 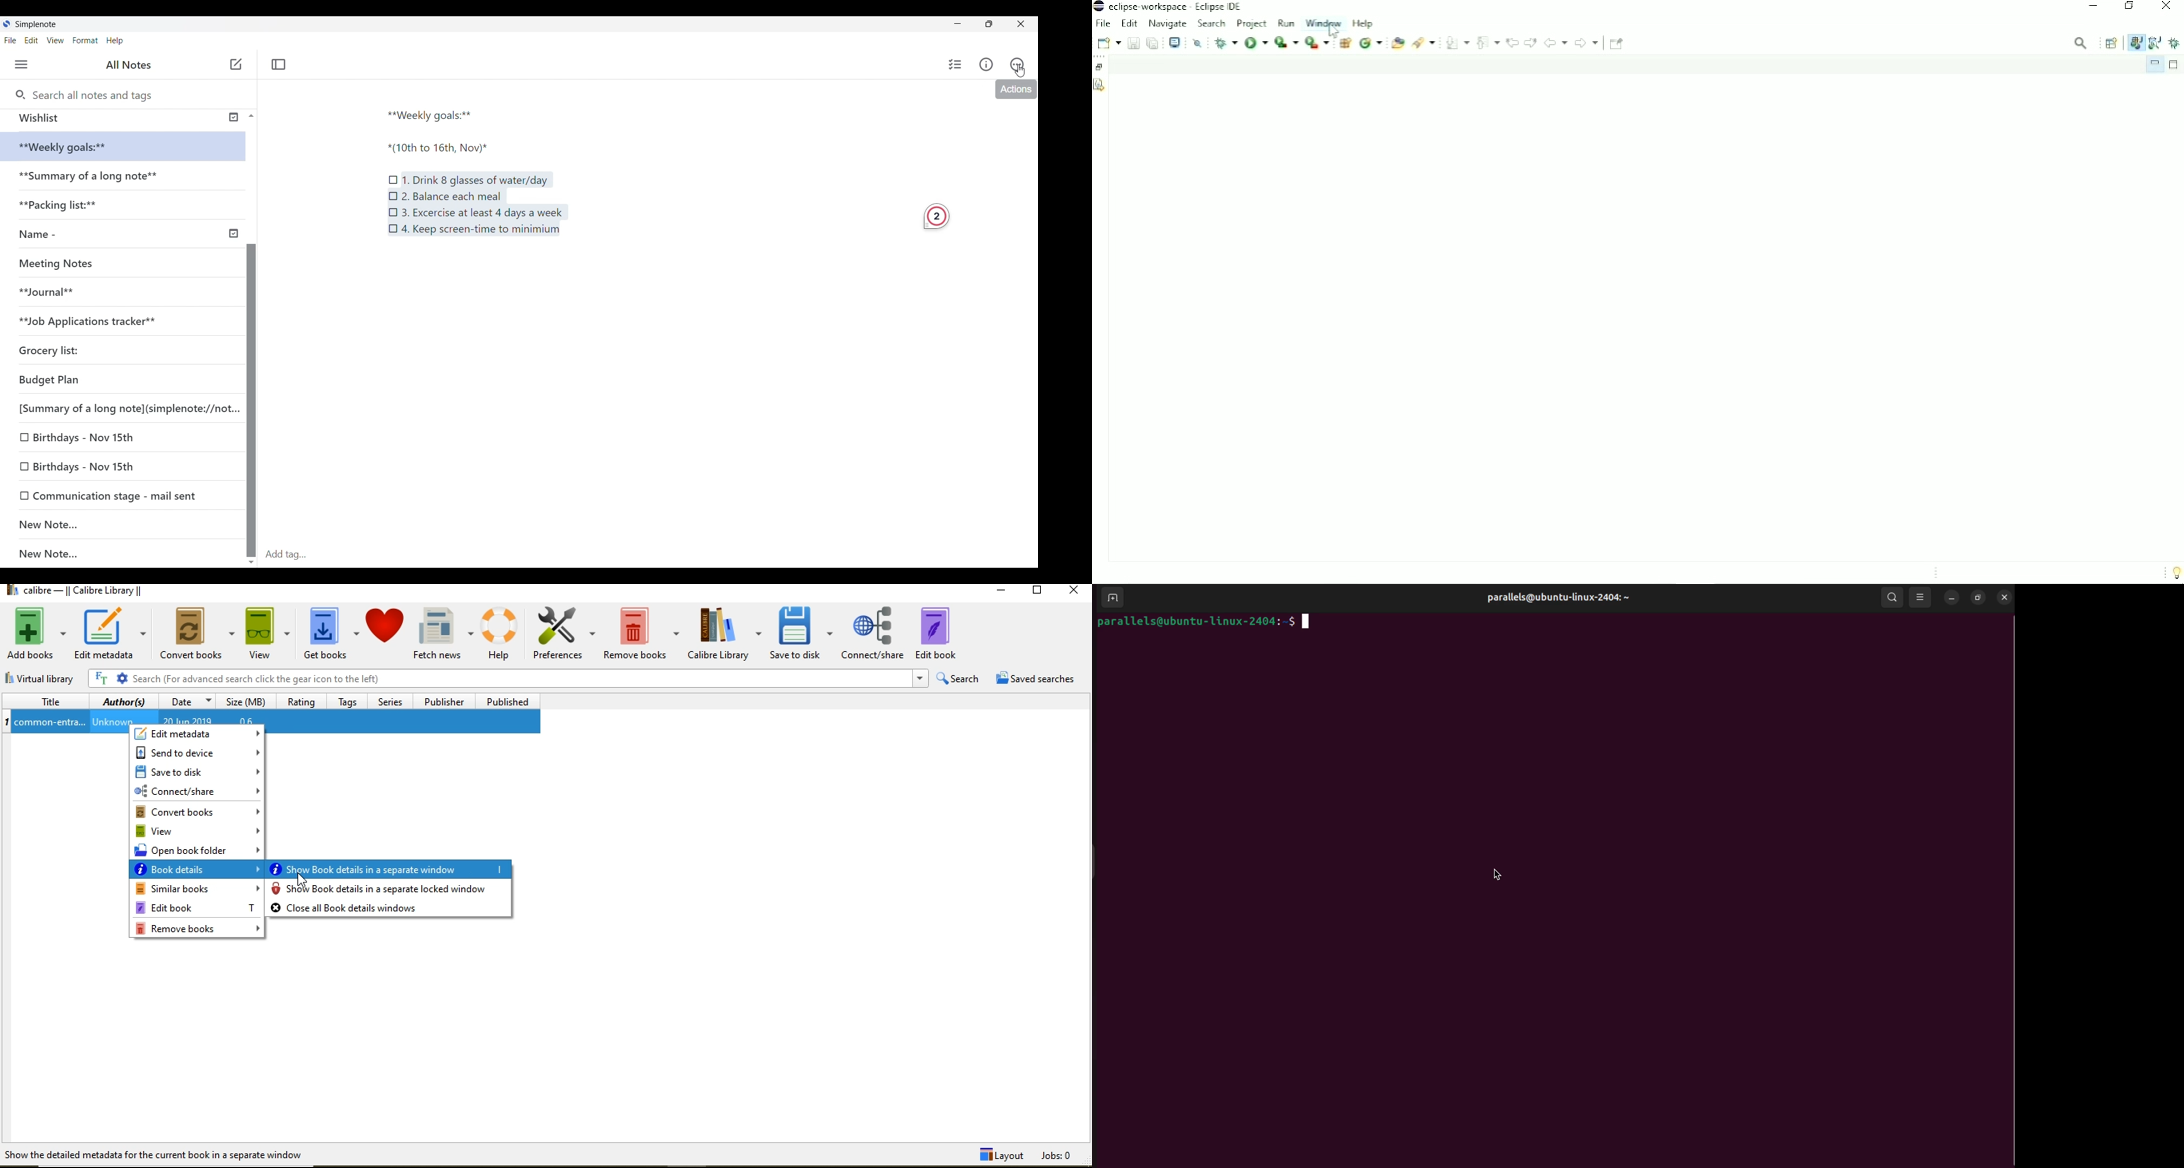 I want to click on close, so click(x=2005, y=597).